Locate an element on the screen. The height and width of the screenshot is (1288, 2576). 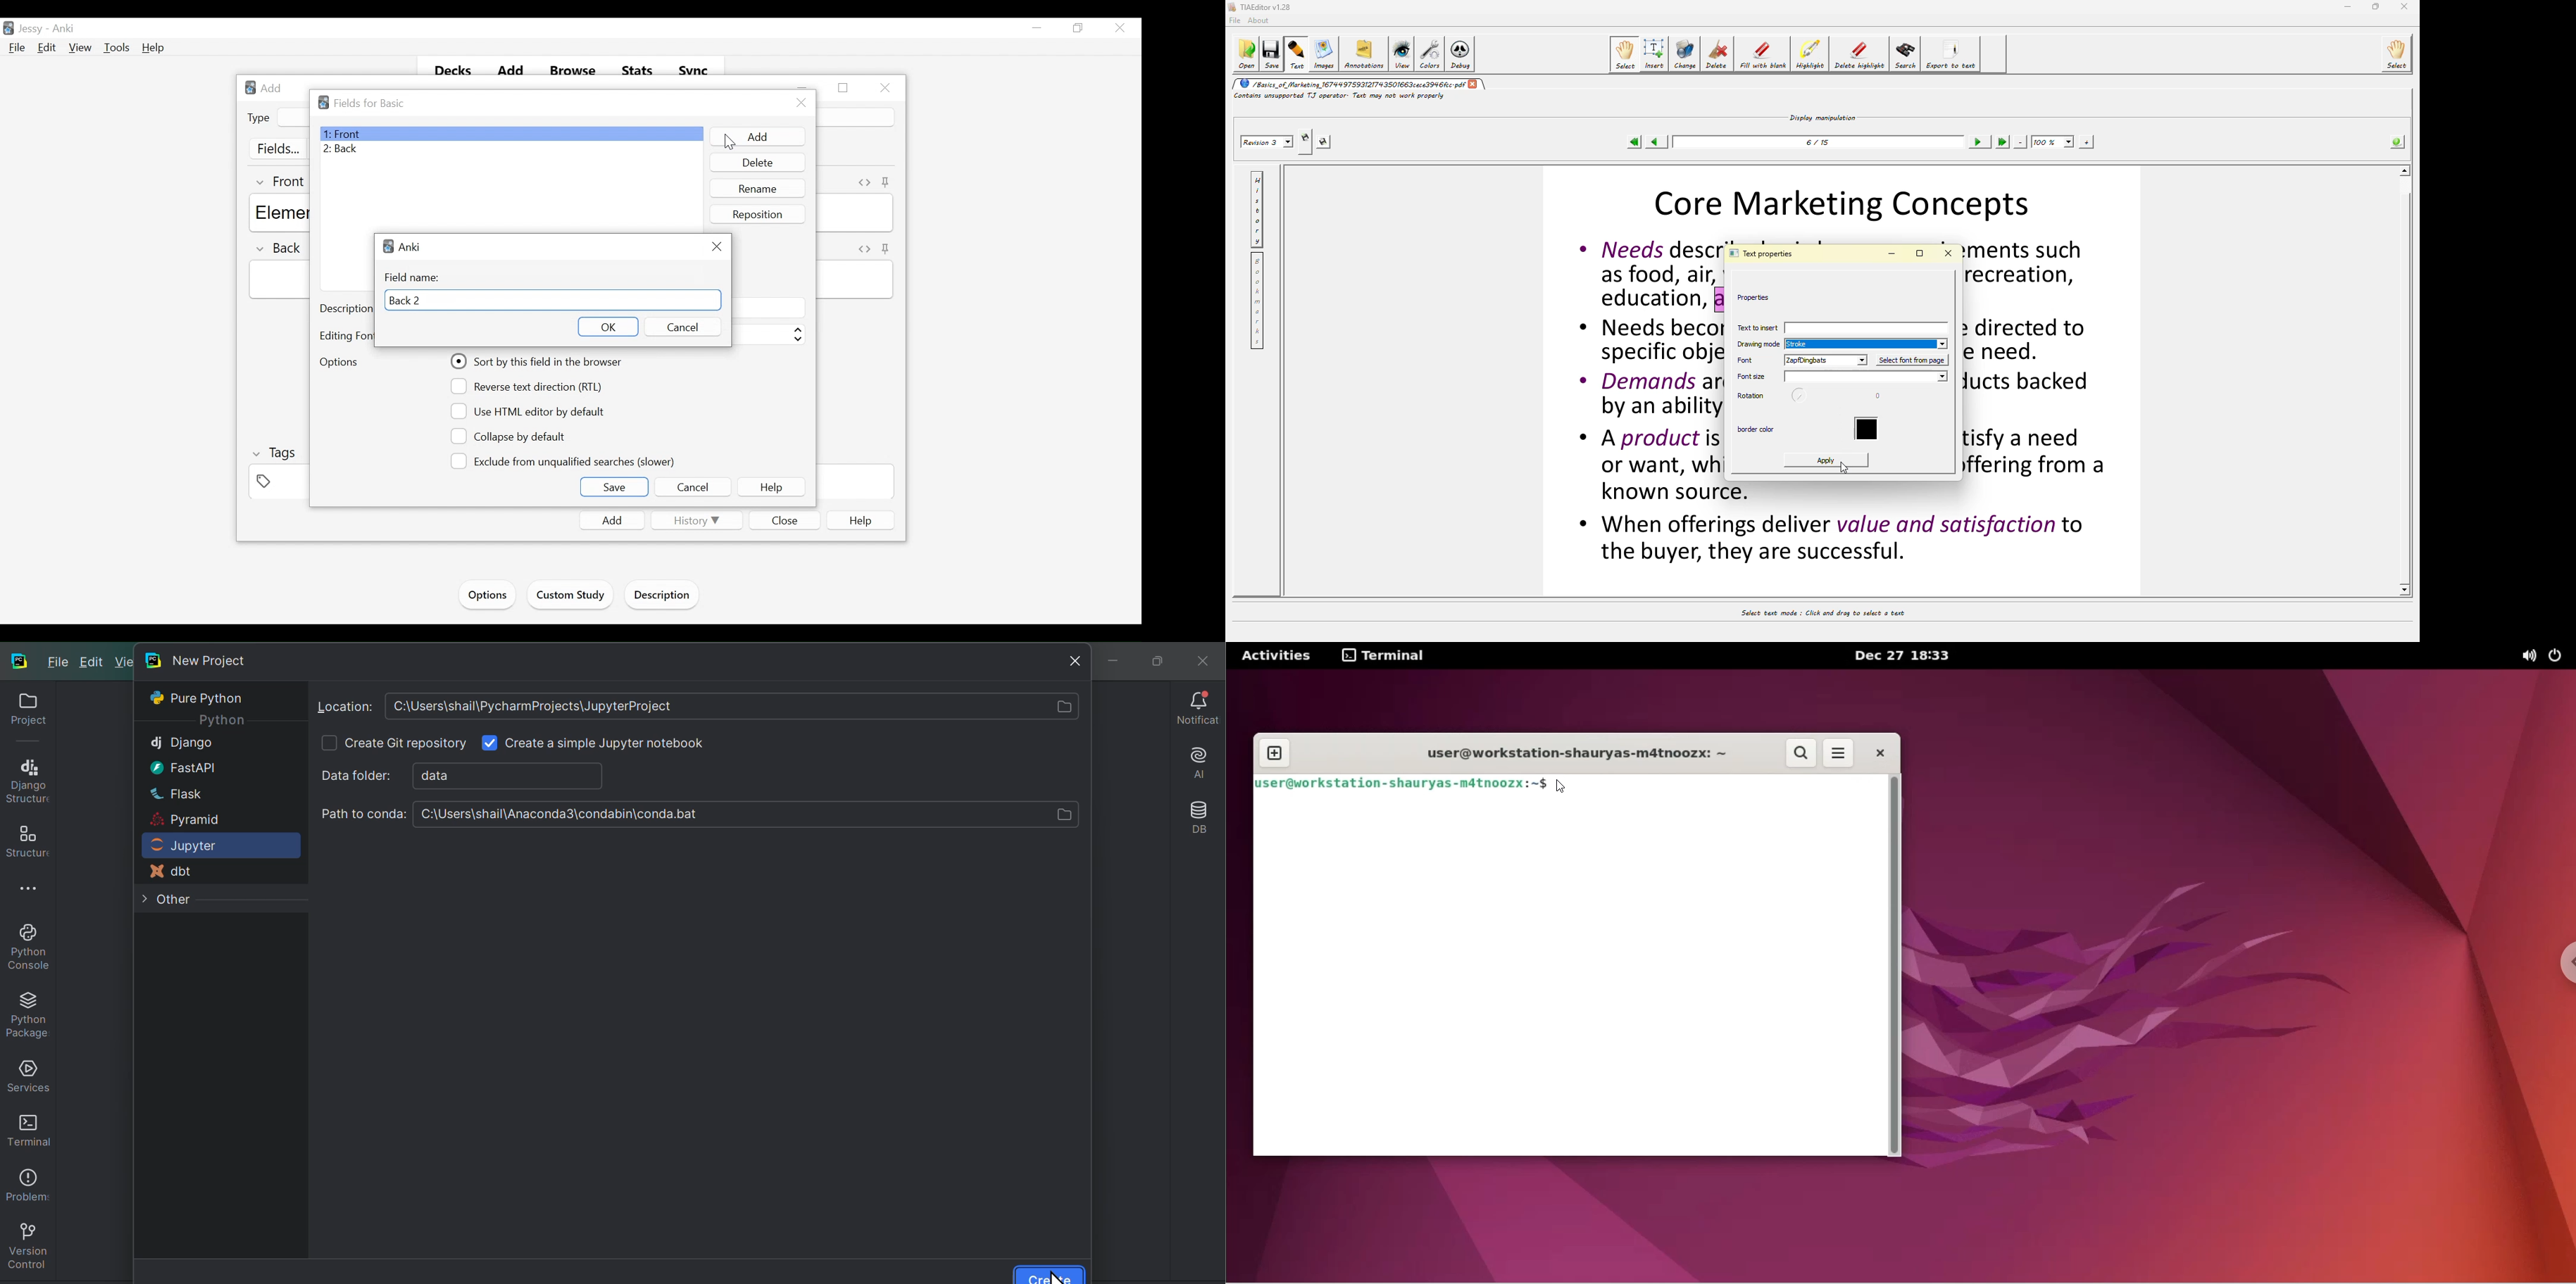
insert is located at coordinates (1655, 54).